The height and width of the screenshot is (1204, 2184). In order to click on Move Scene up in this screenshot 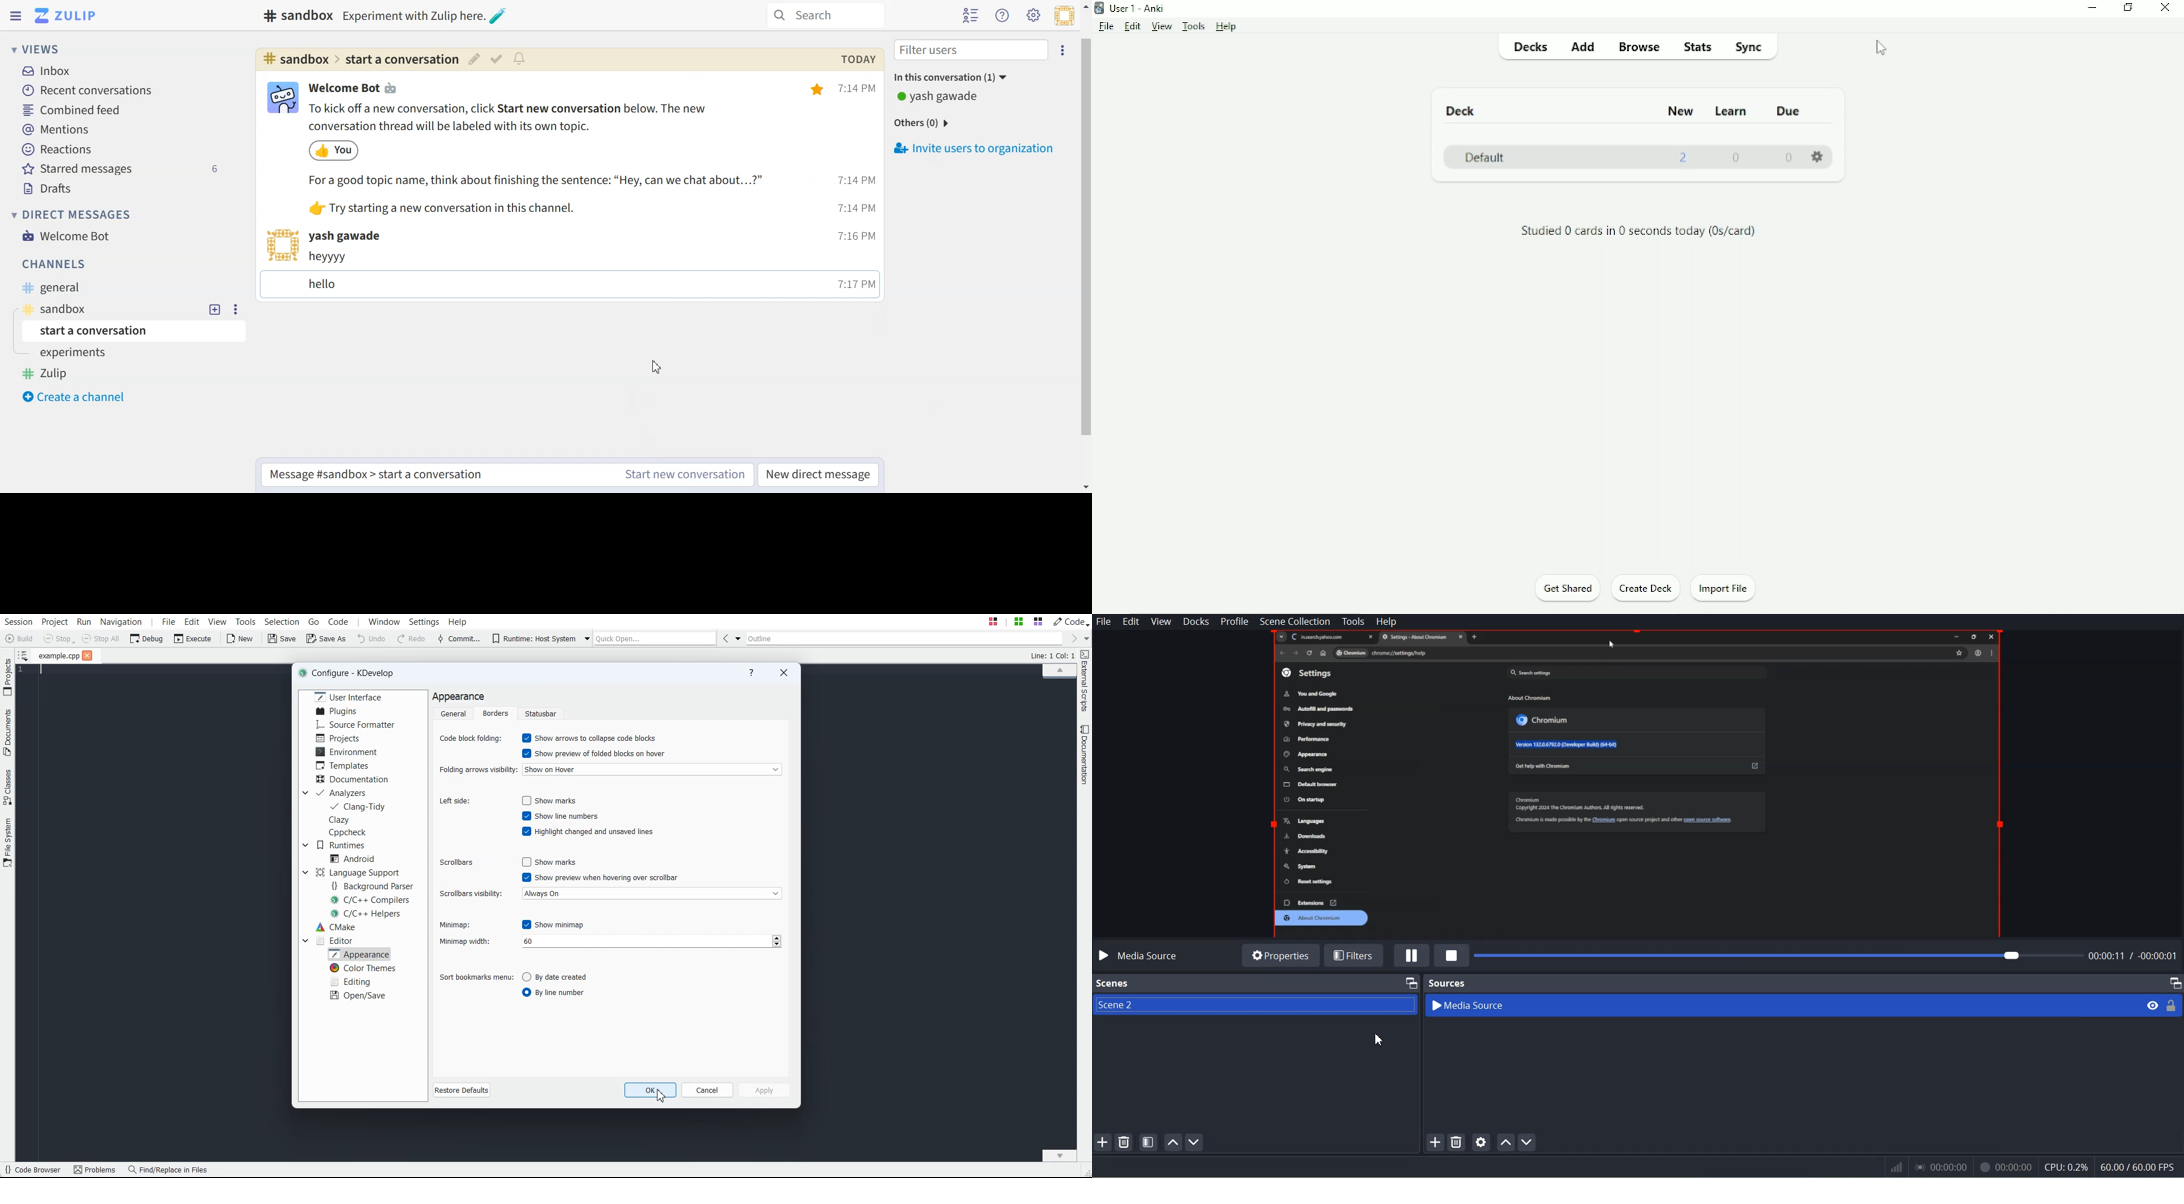, I will do `click(1172, 1142)`.